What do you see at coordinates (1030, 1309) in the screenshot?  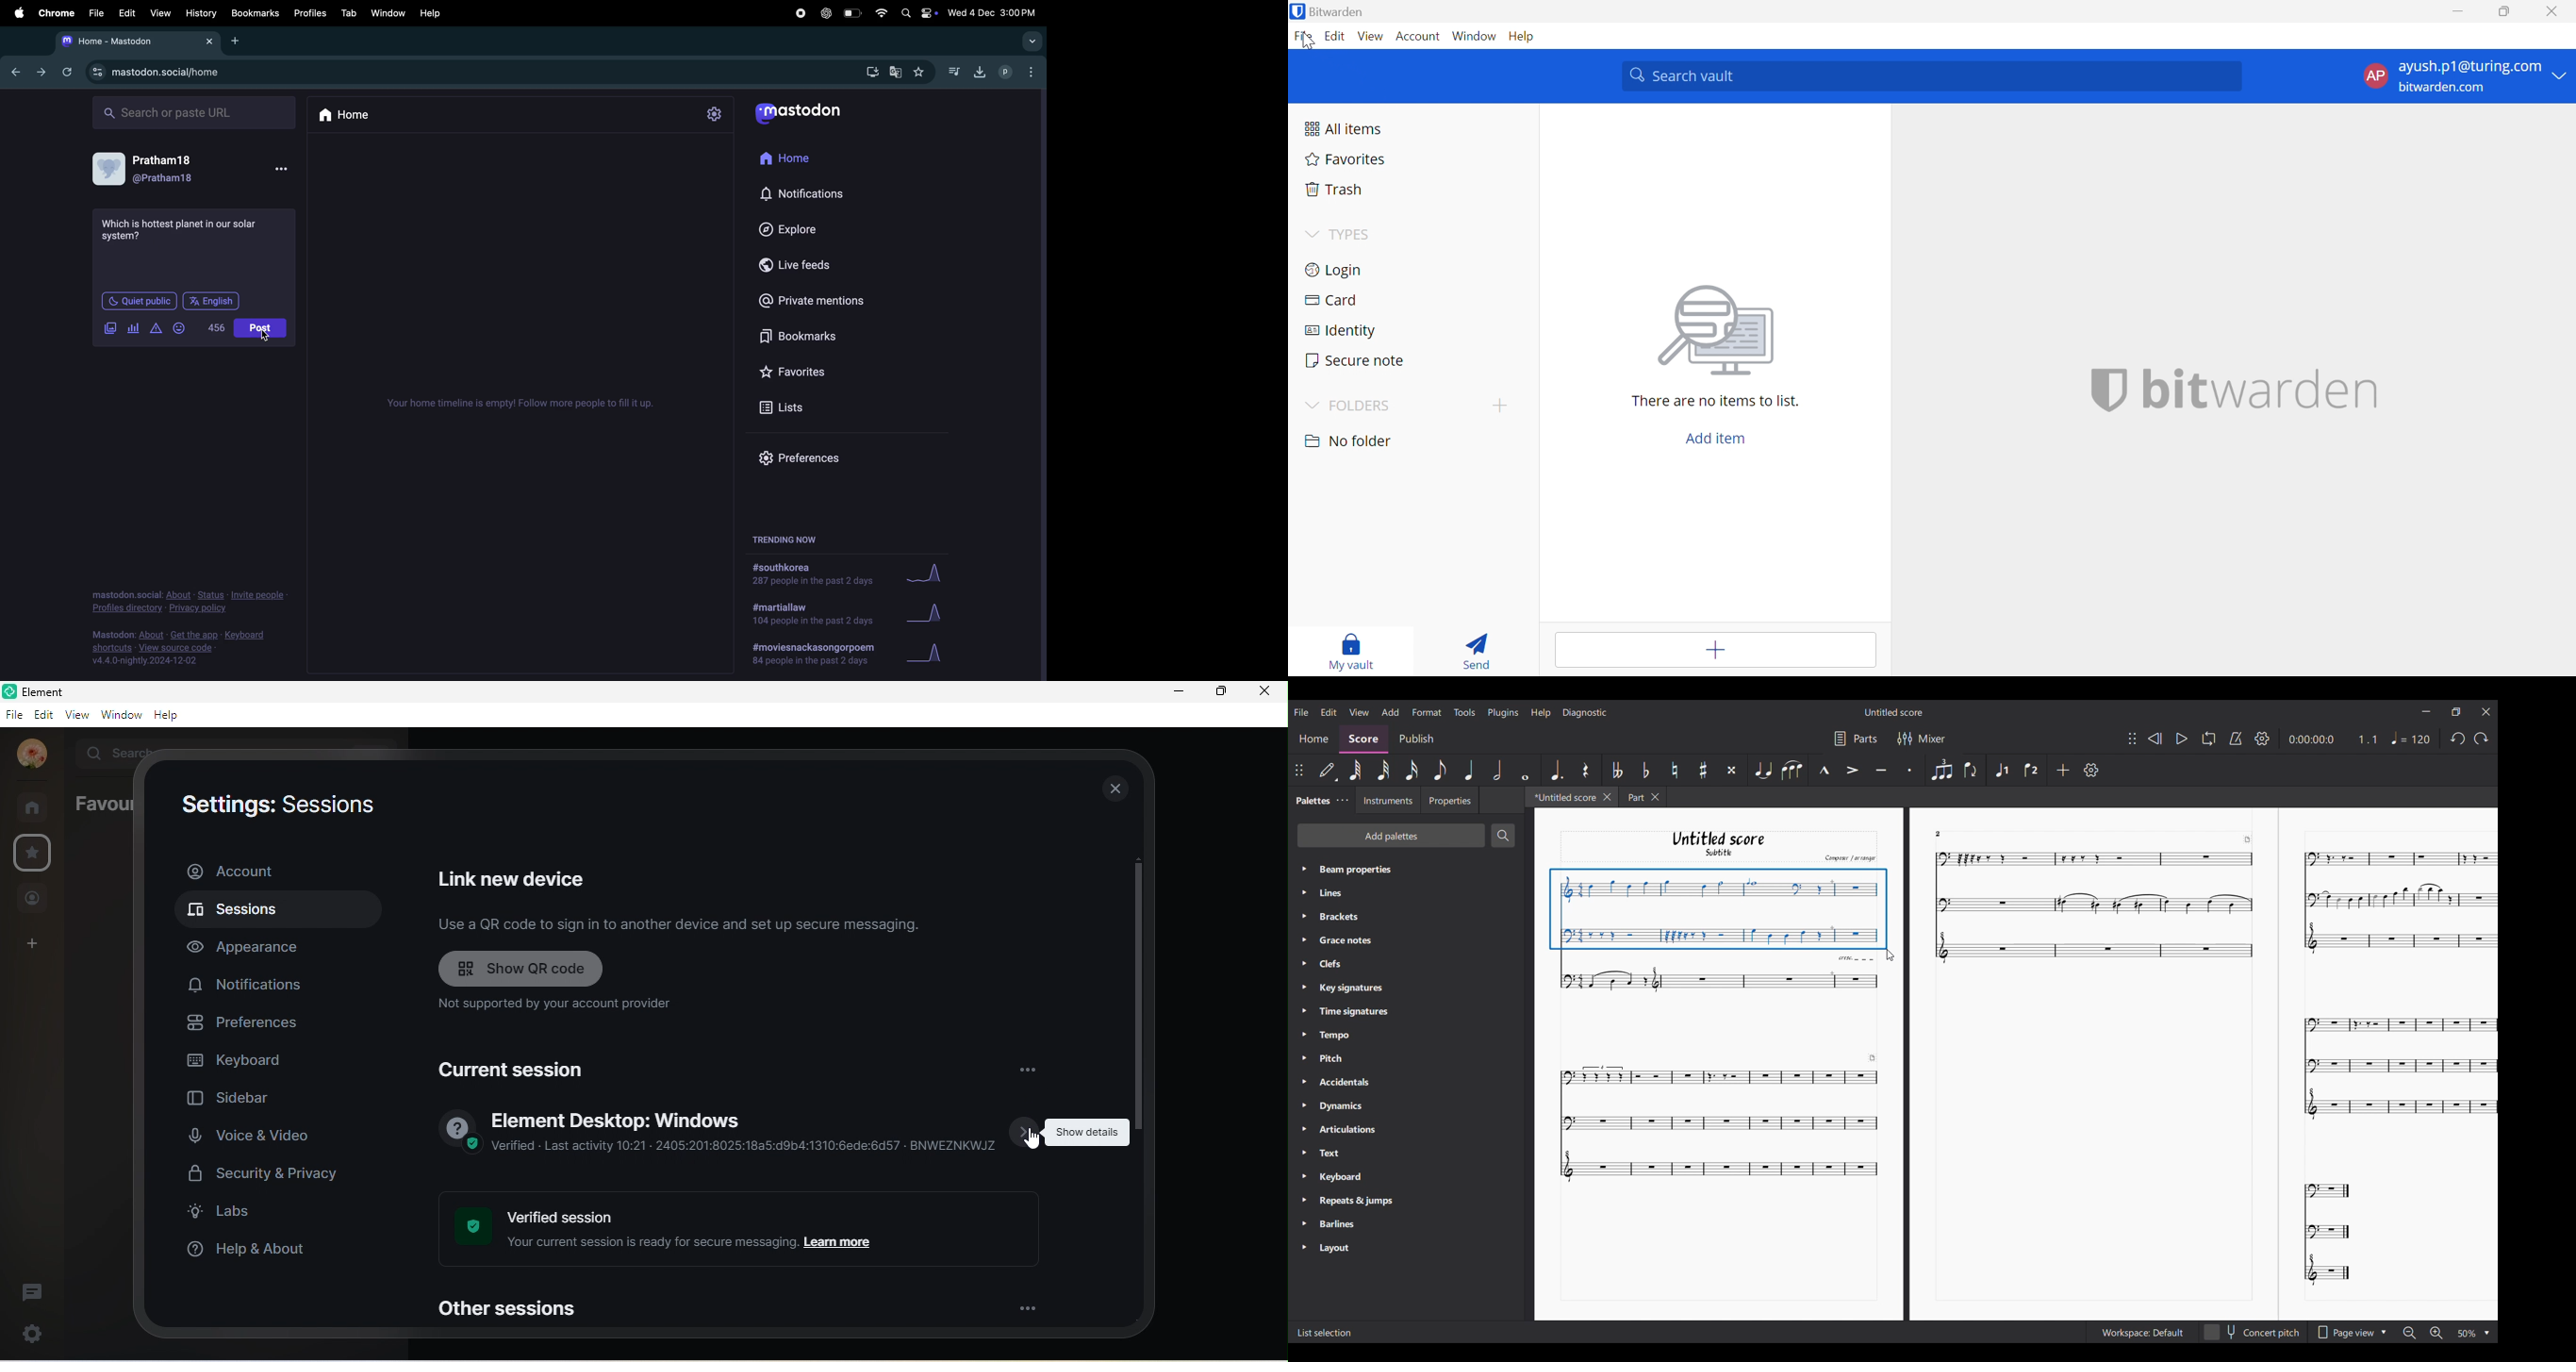 I see `option` at bounding box center [1030, 1309].